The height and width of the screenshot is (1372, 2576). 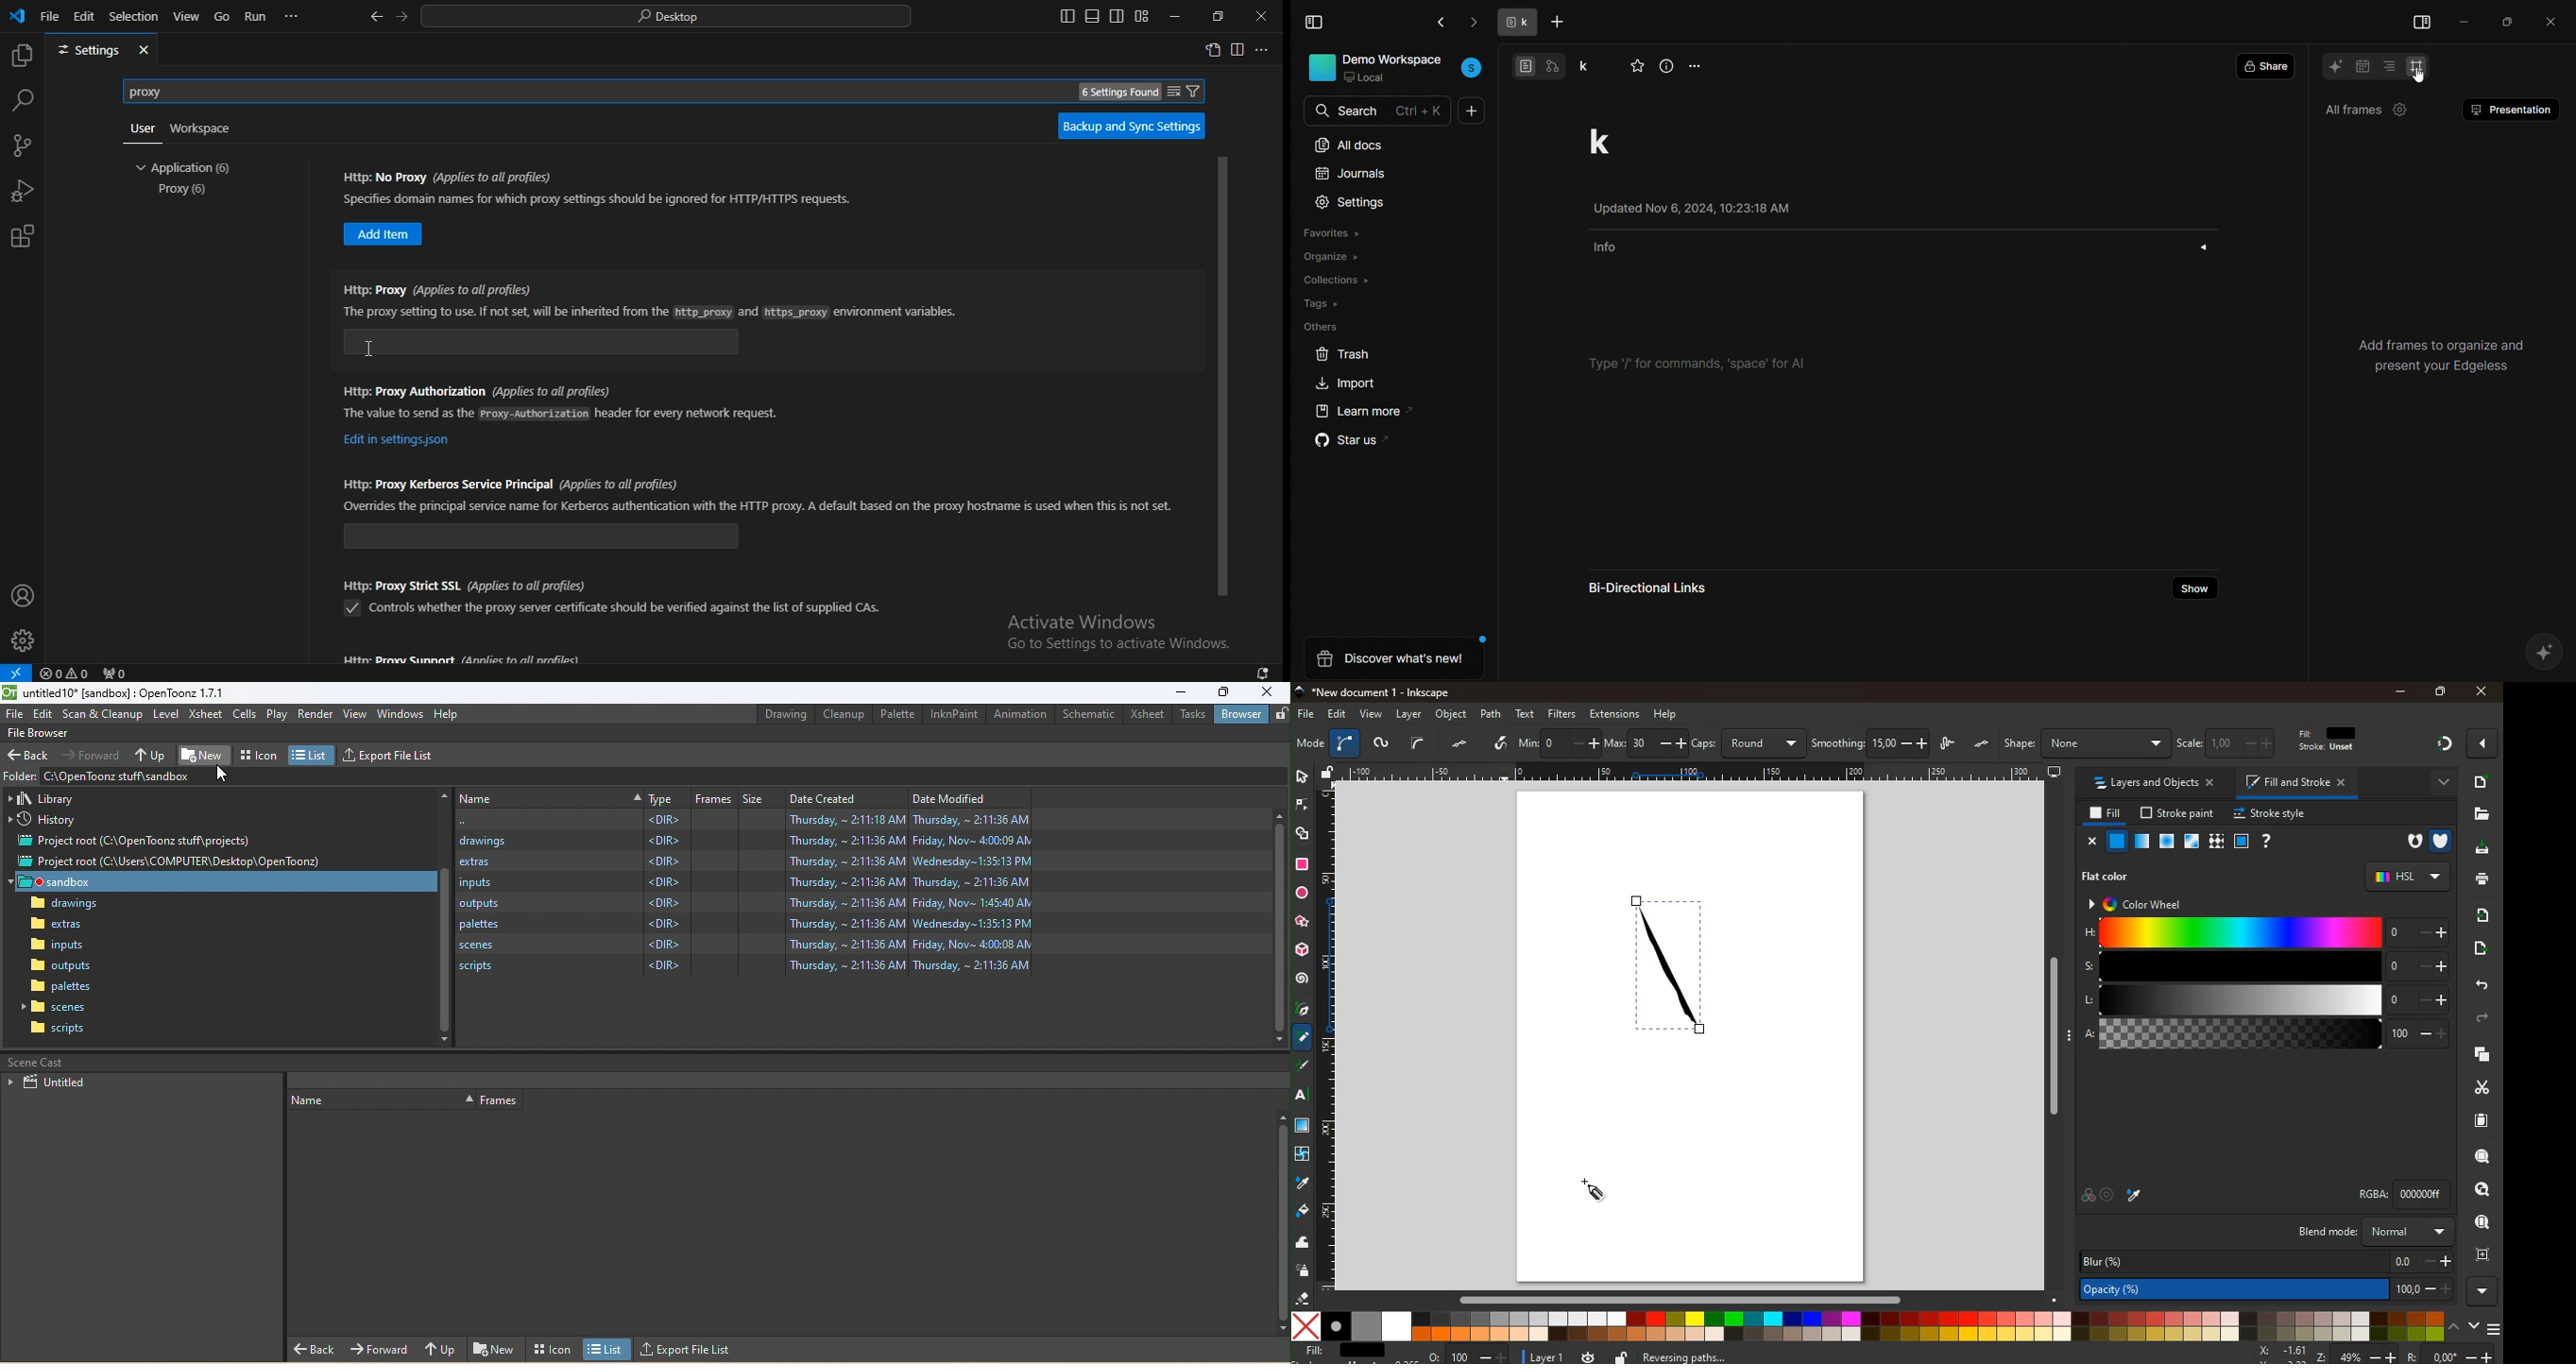 What do you see at coordinates (1527, 712) in the screenshot?
I see `text` at bounding box center [1527, 712].